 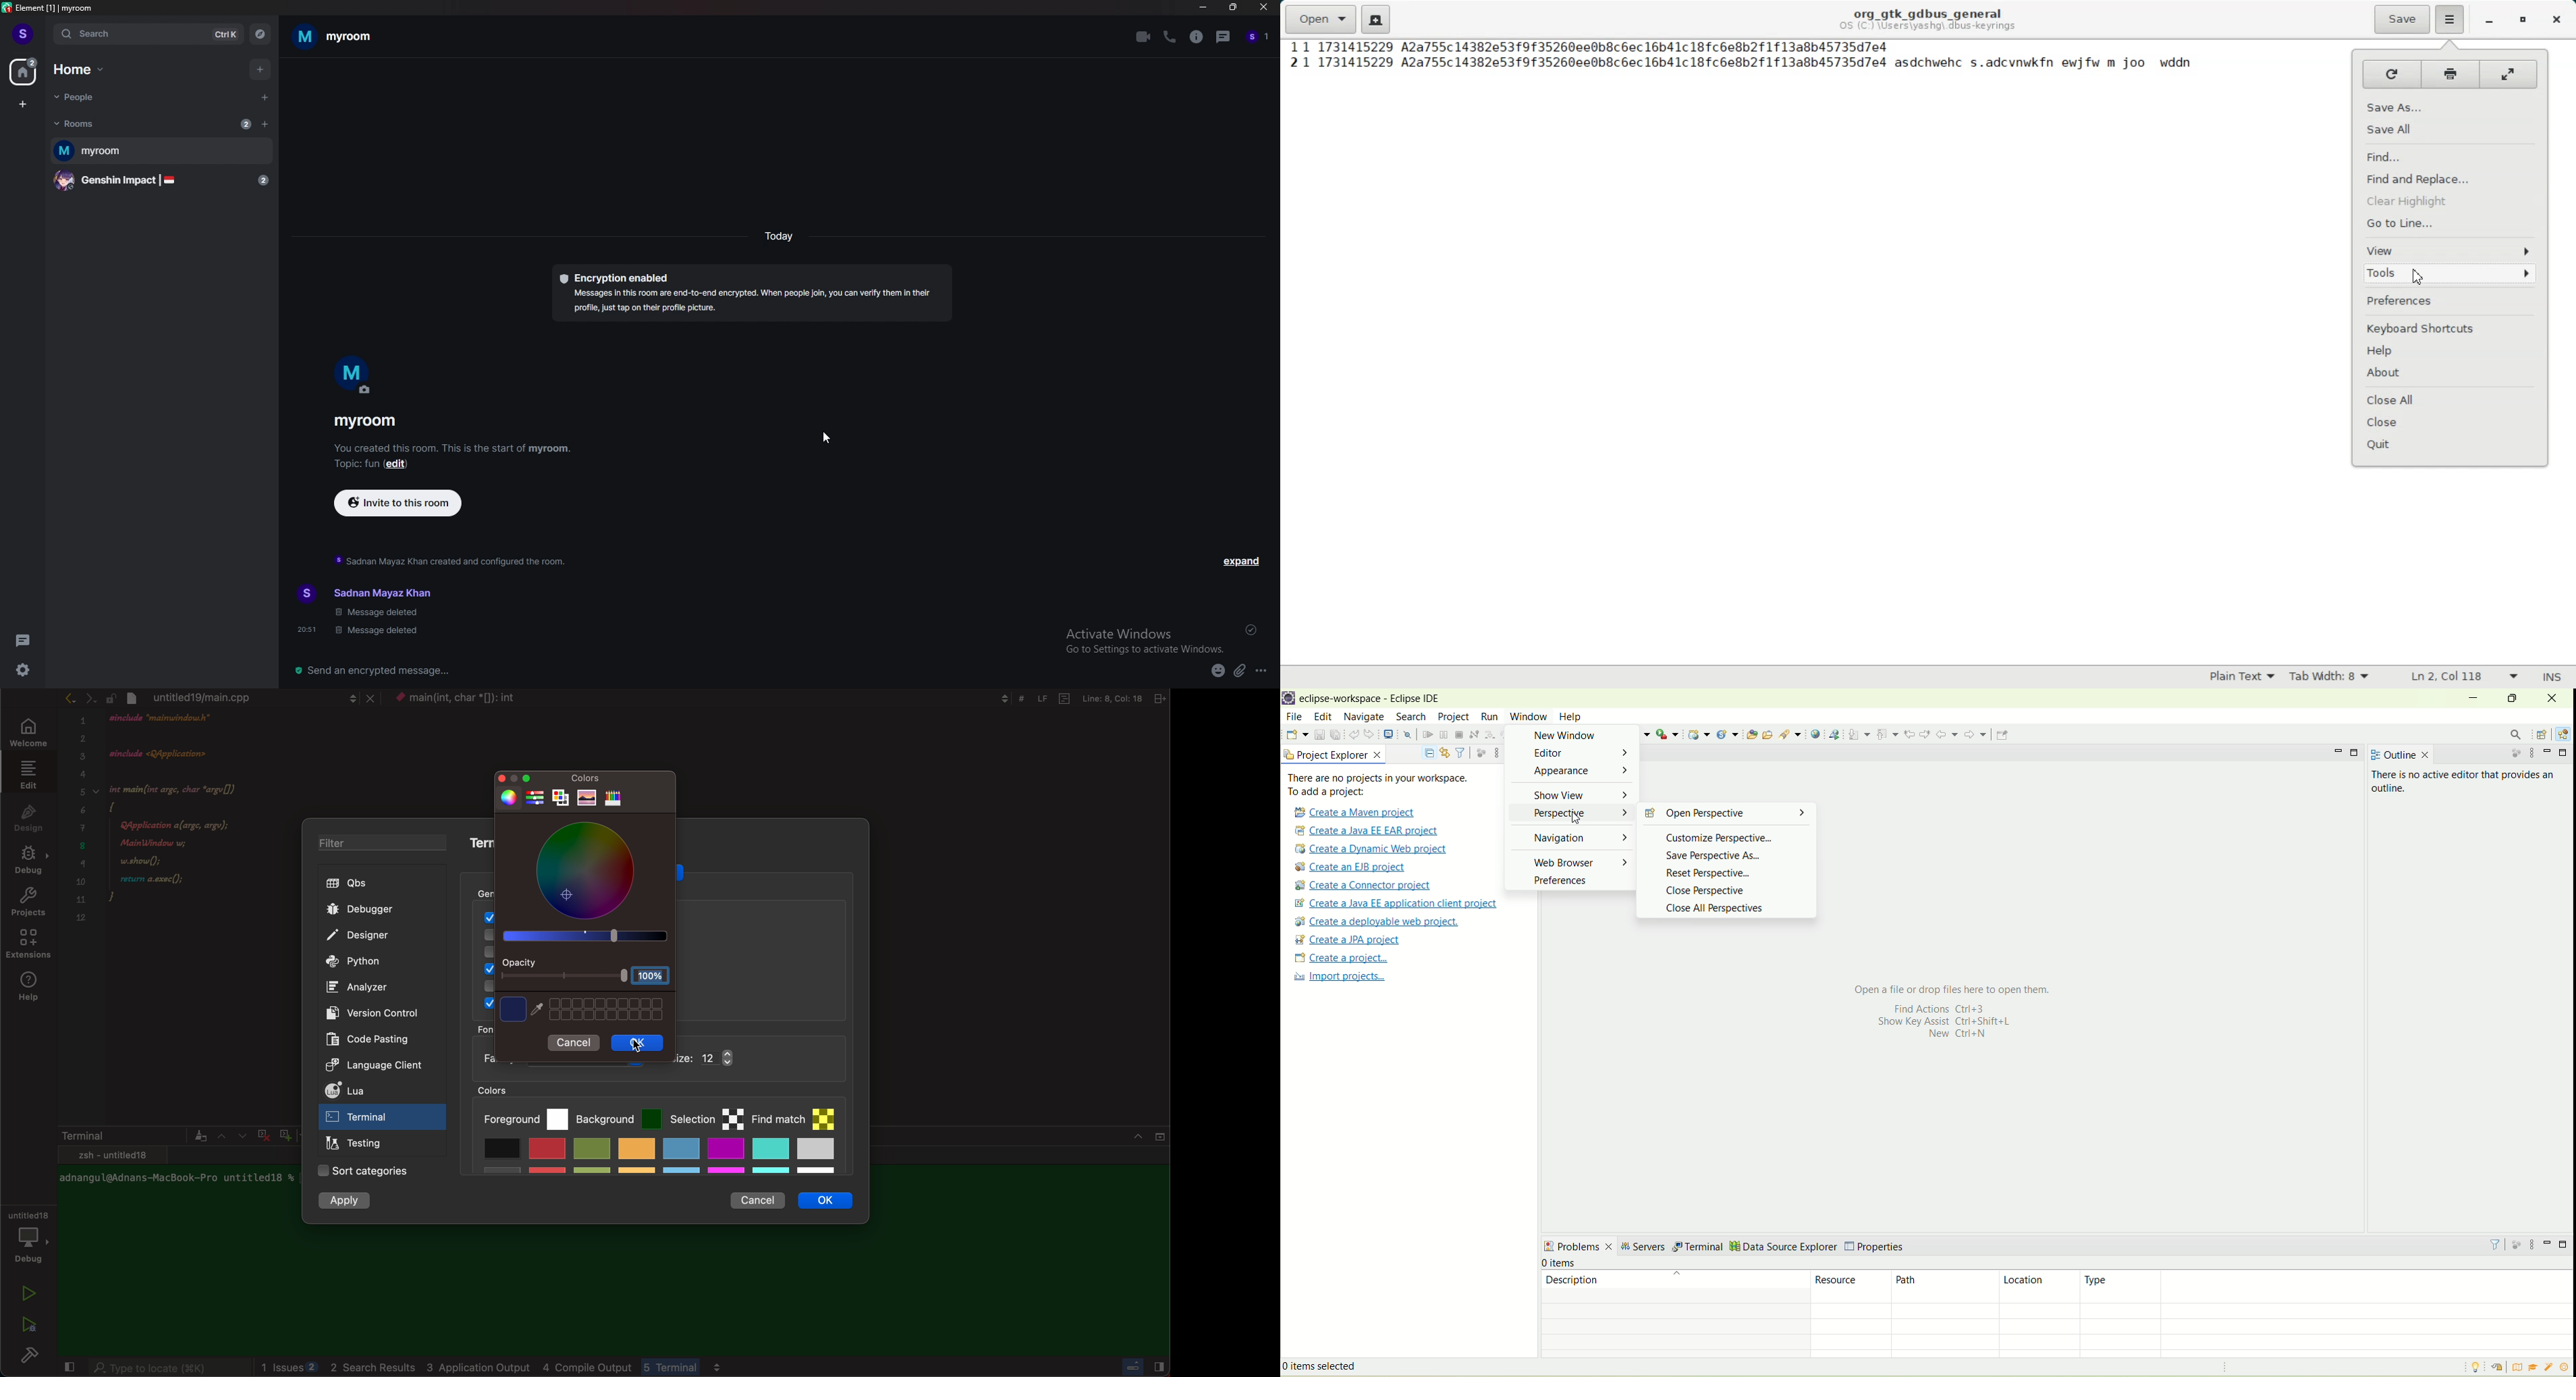 What do you see at coordinates (752, 296) in the screenshot?
I see `Encryption enabled Messages In this room are end-to-end encrypted. When people join, you can verify them in their profile just tap on their profile picture.` at bounding box center [752, 296].